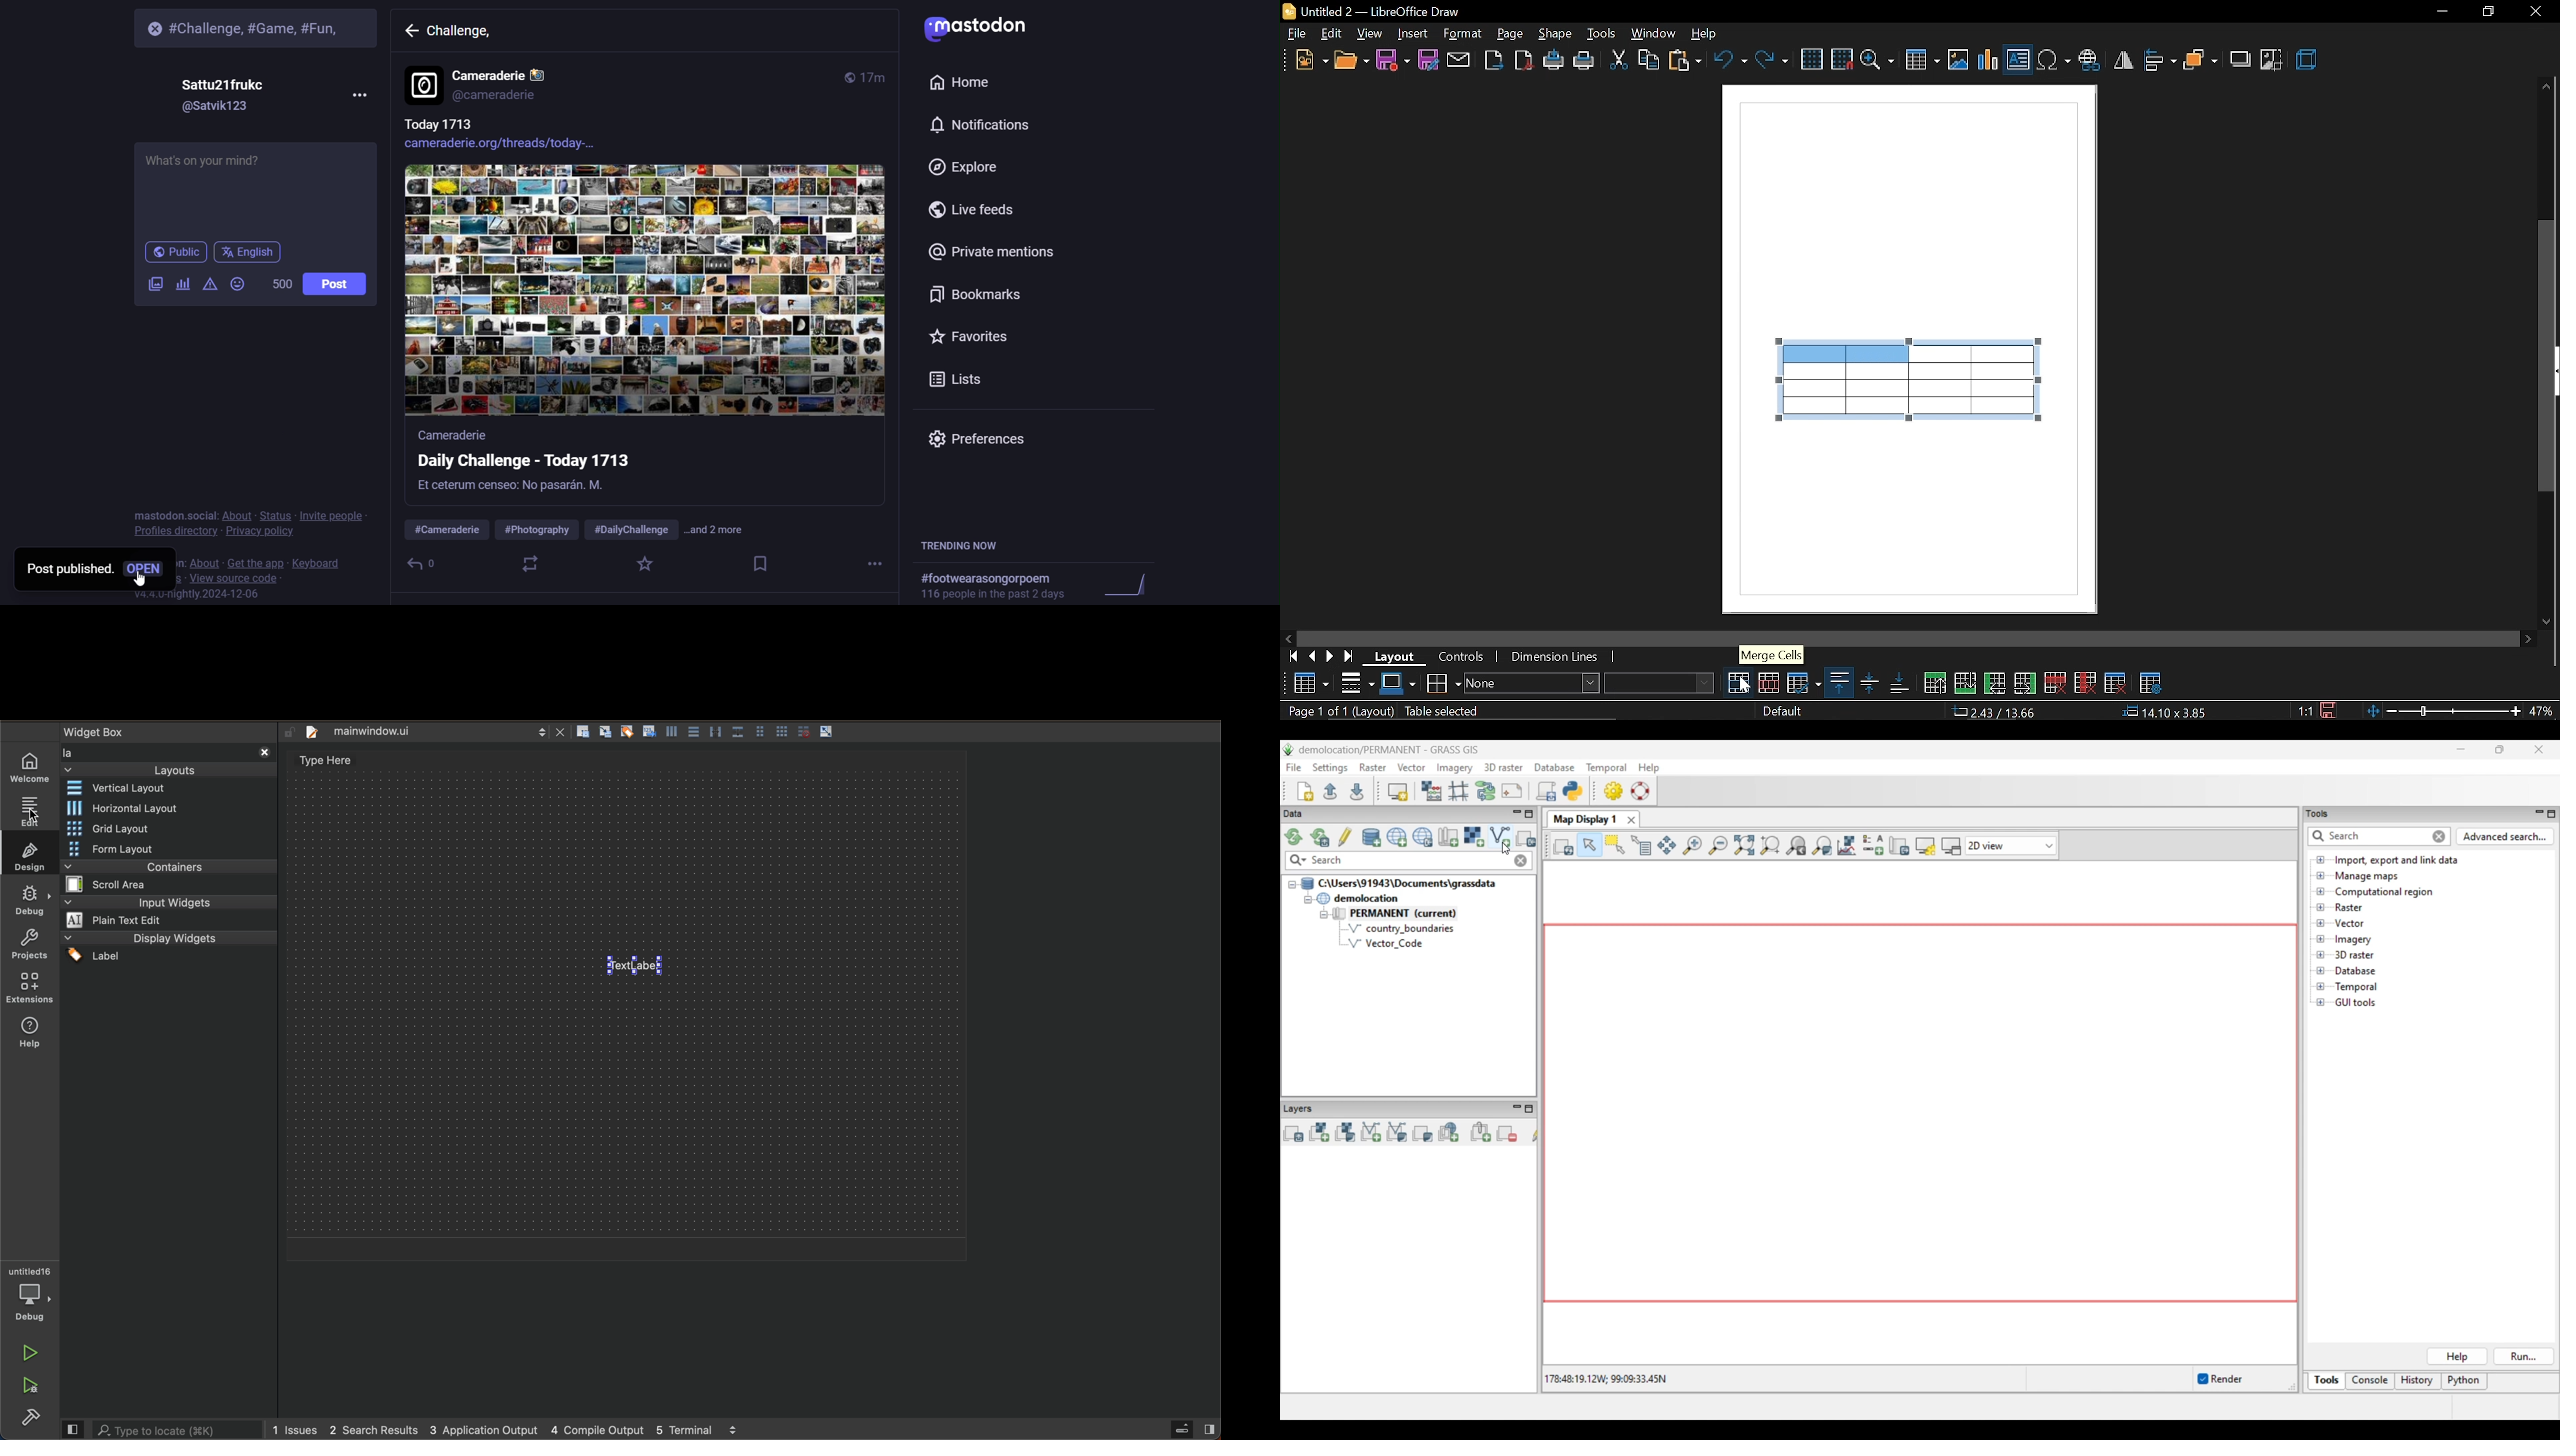 Image resolution: width=2576 pixels, height=1456 pixels. What do you see at coordinates (2085, 683) in the screenshot?
I see `delete column` at bounding box center [2085, 683].